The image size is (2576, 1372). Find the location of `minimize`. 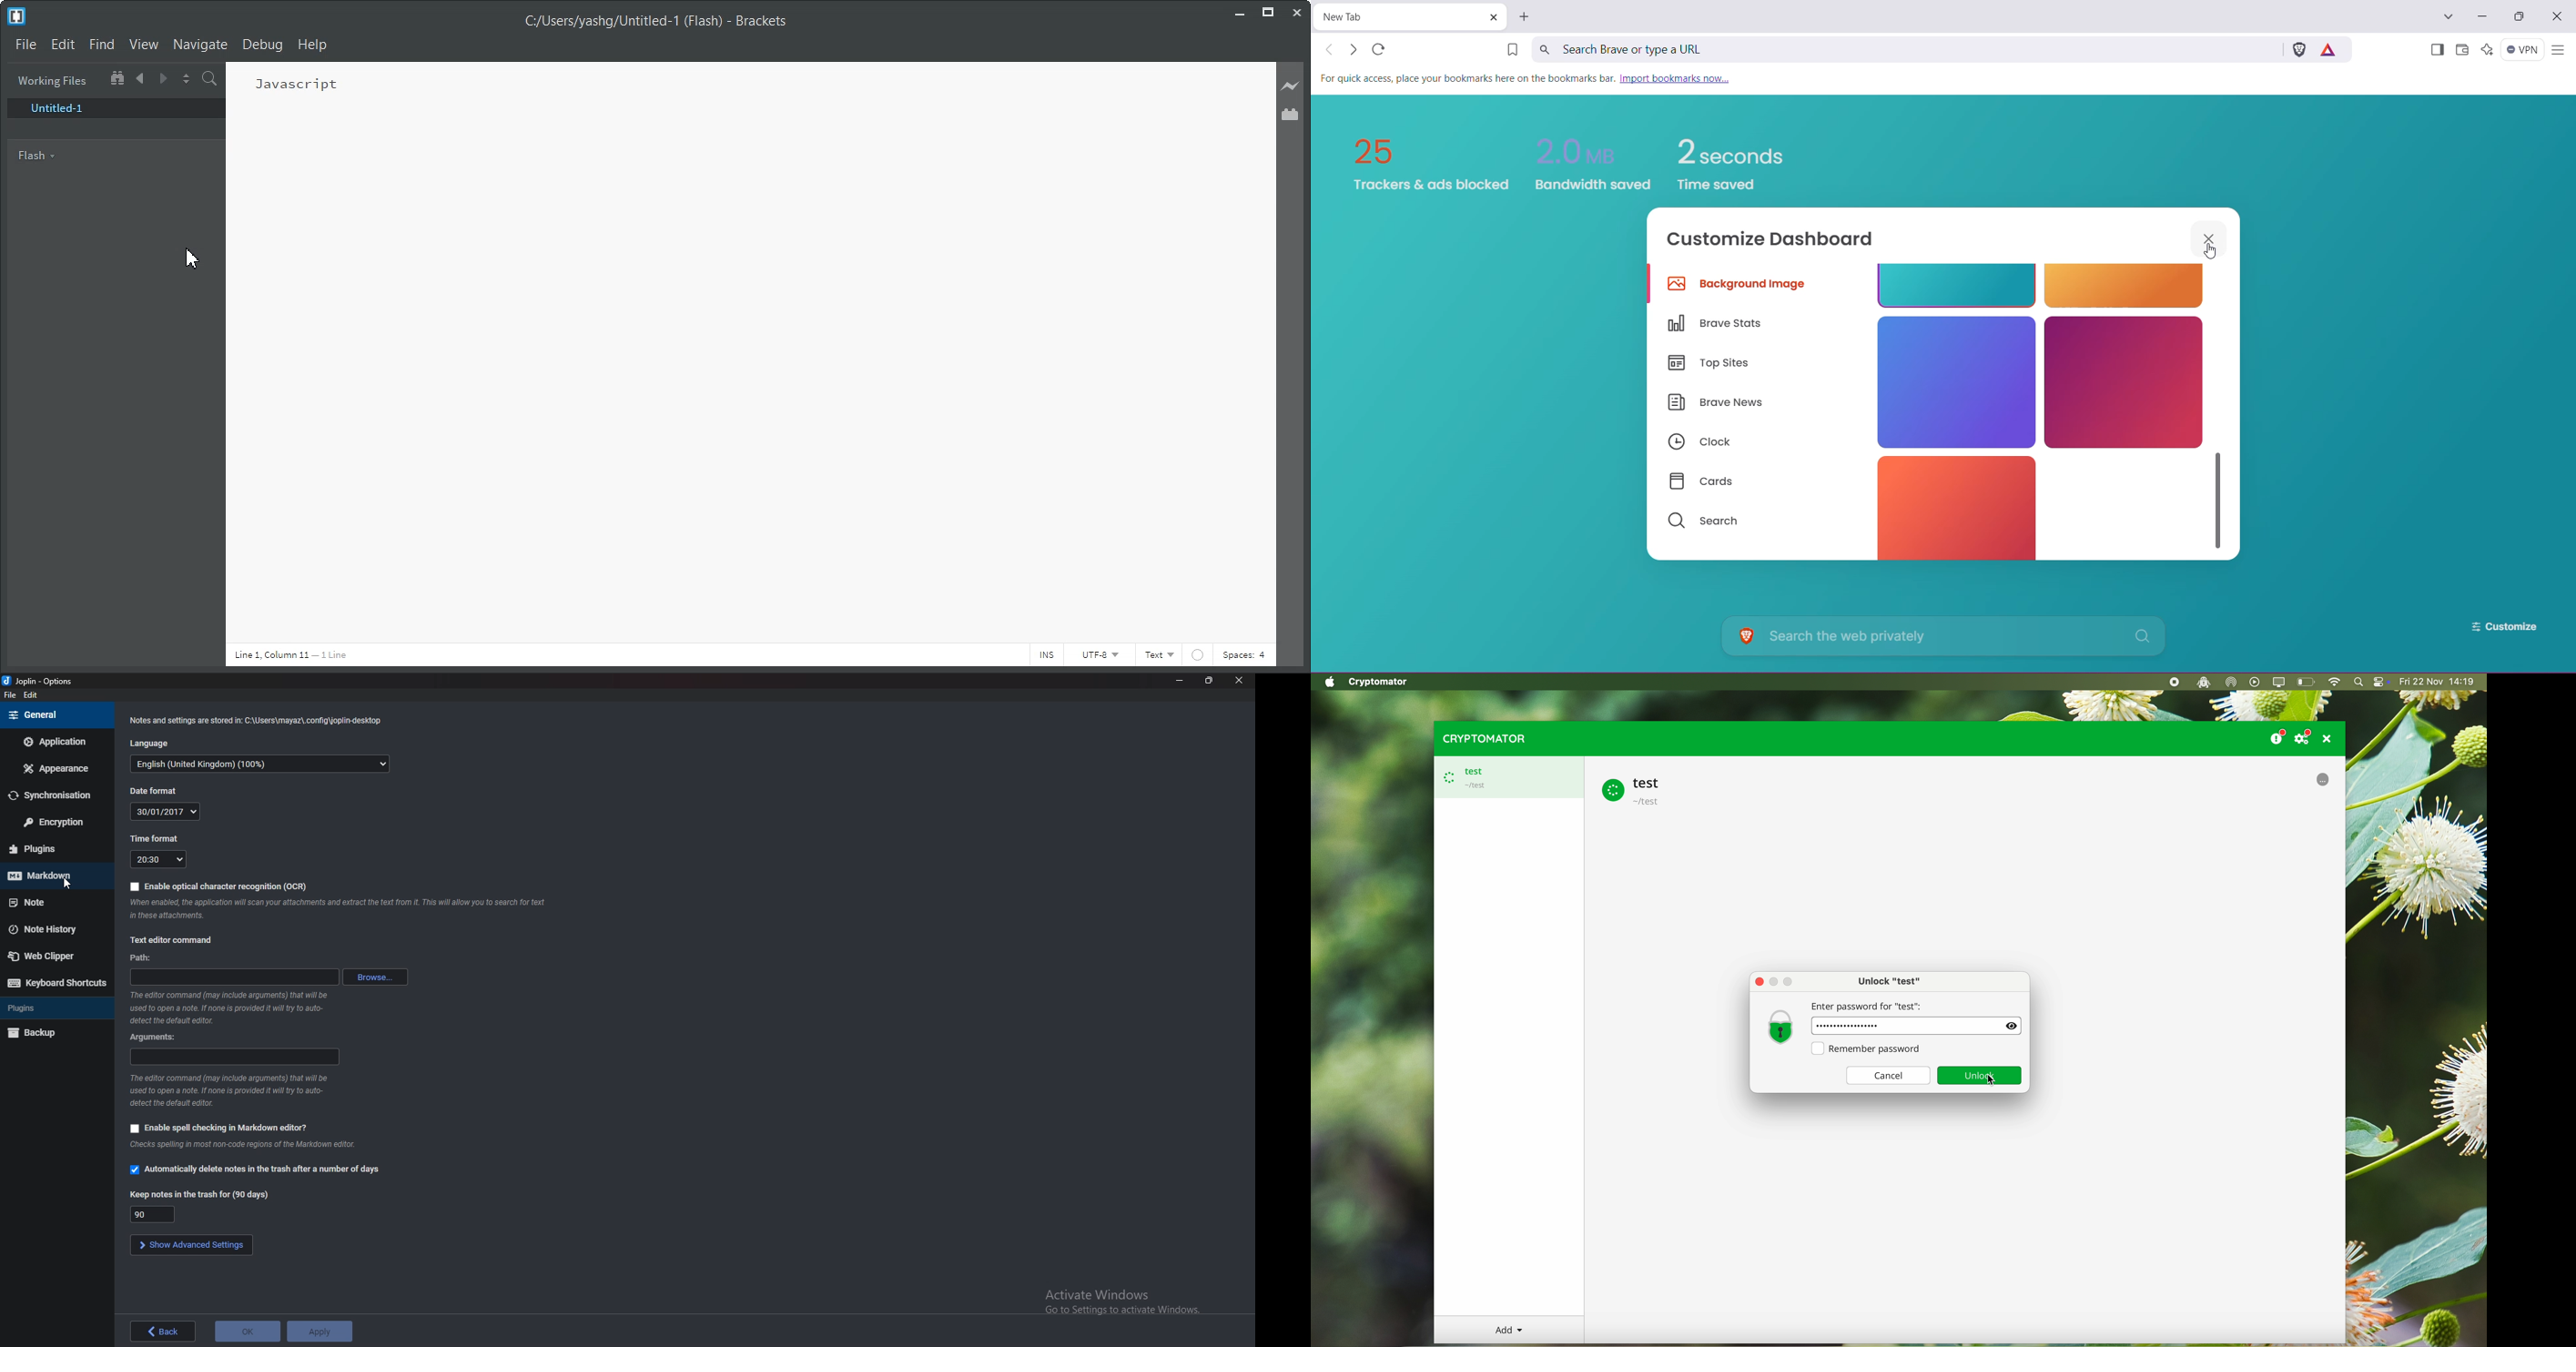

minimize is located at coordinates (1179, 681).